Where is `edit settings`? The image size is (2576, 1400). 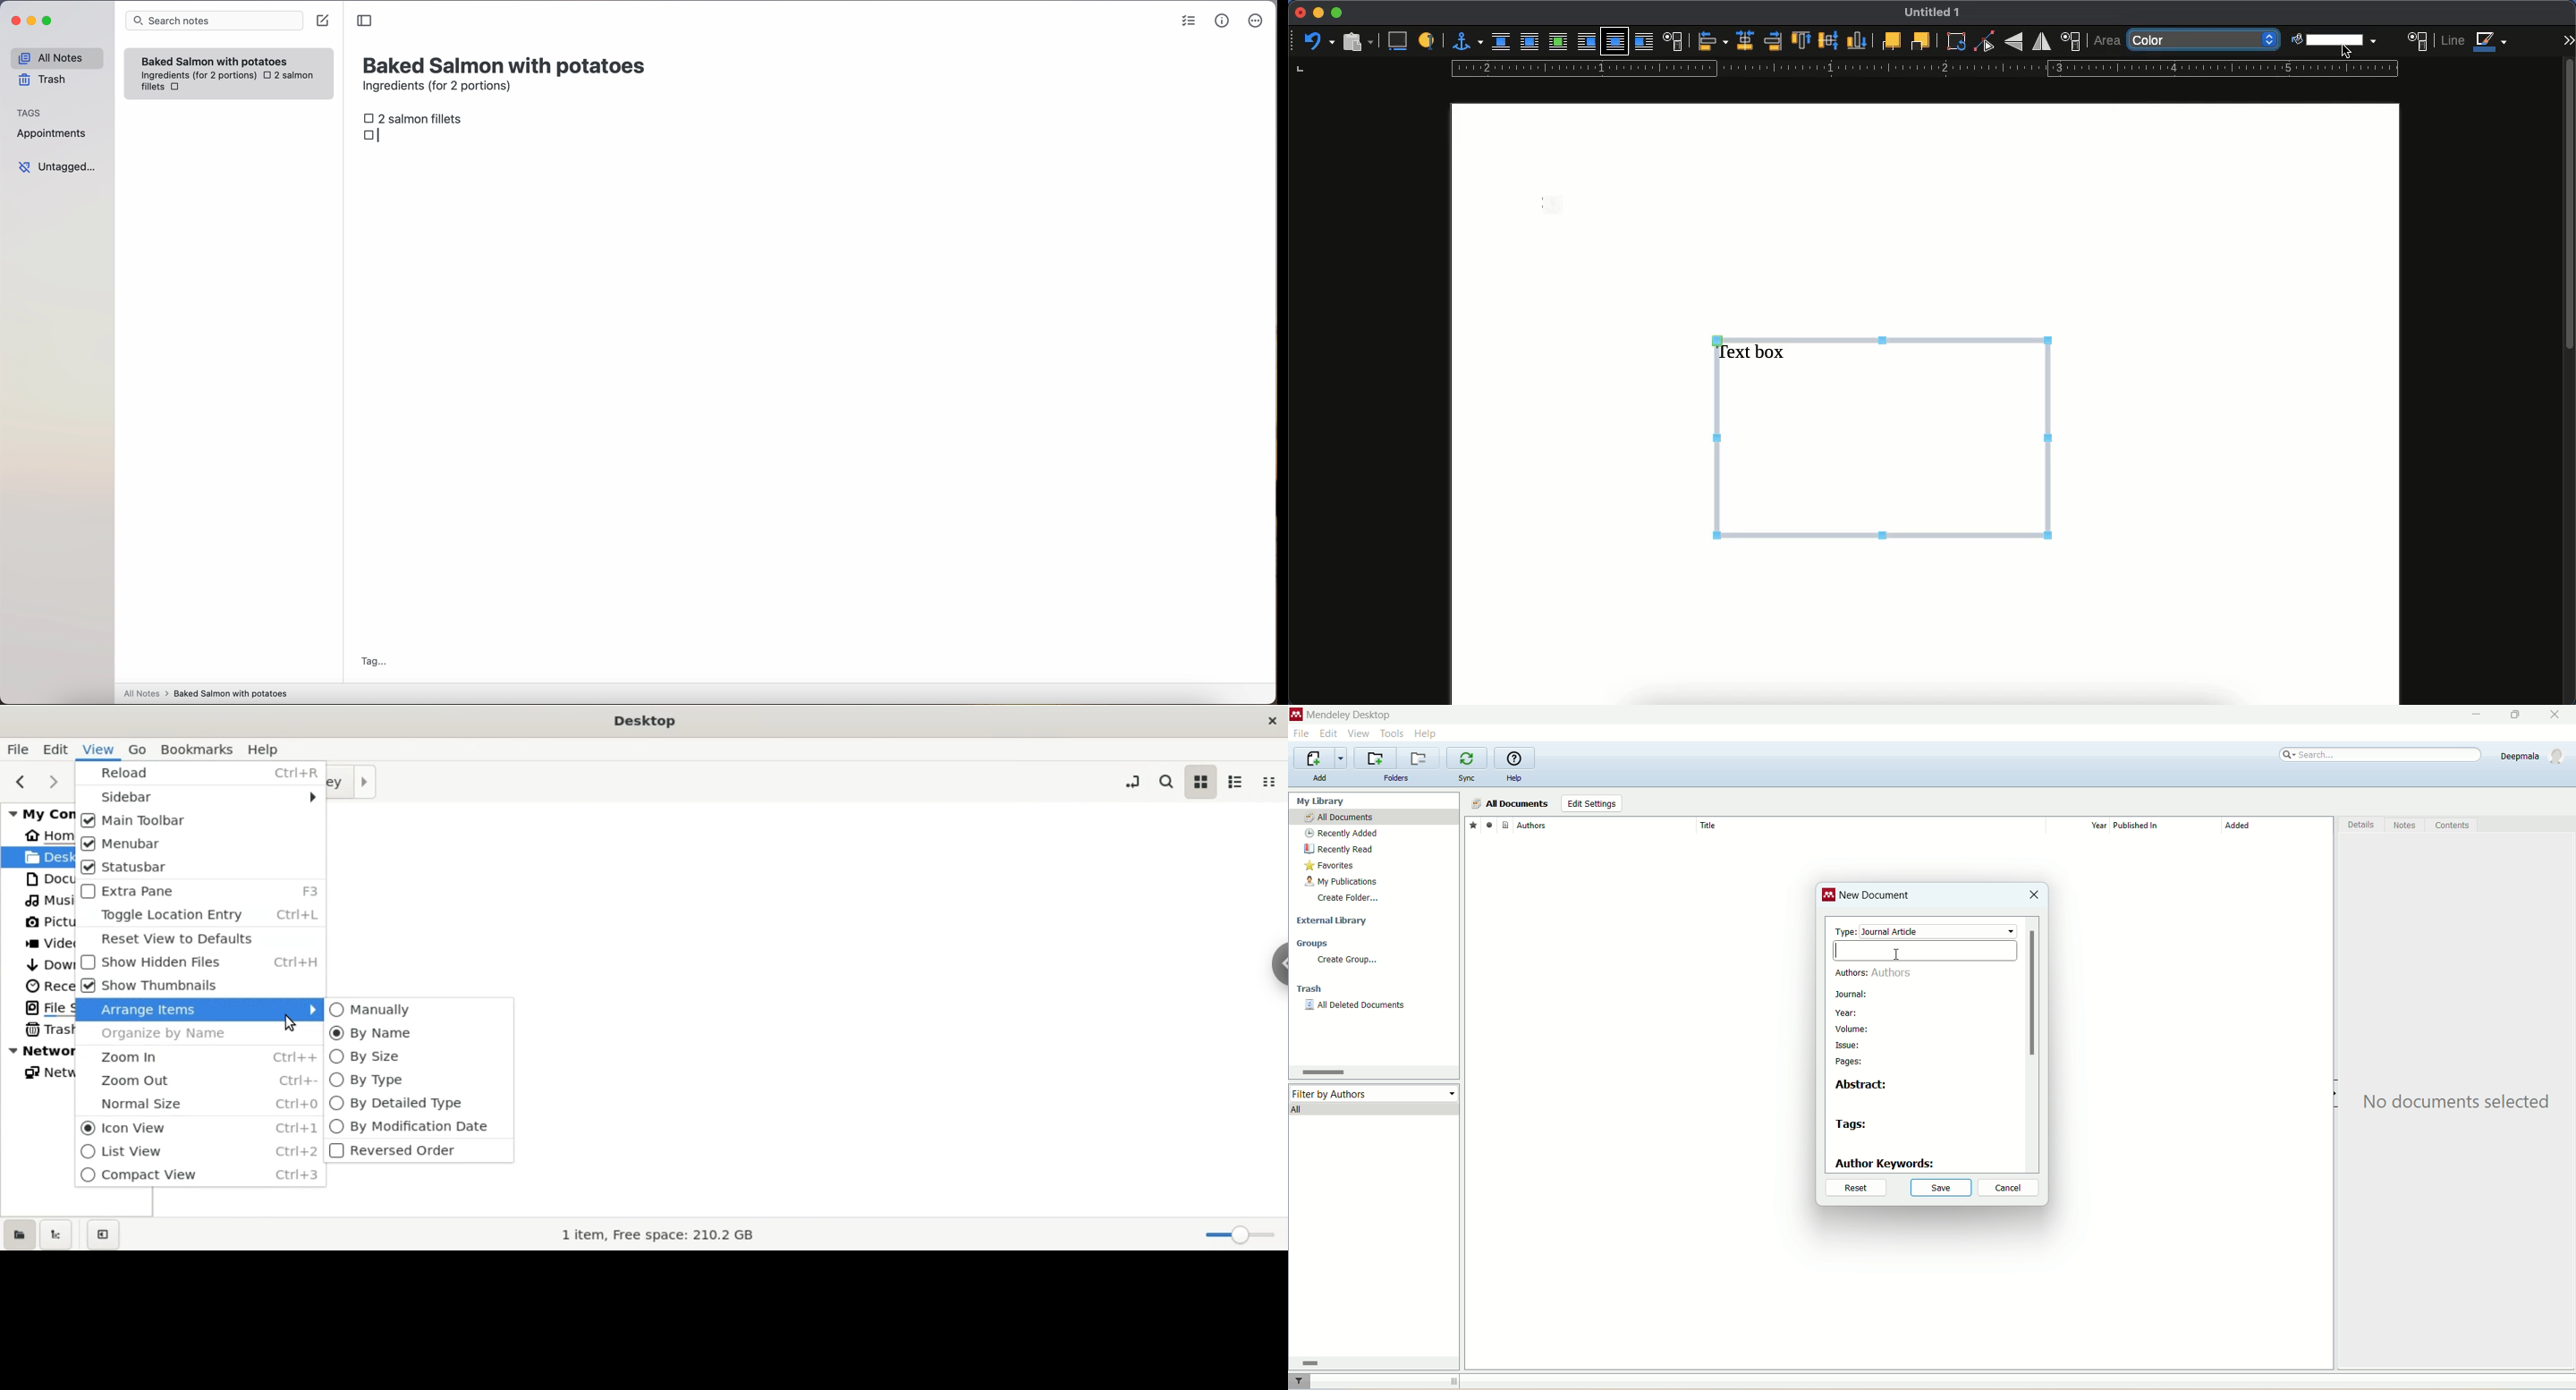
edit settings is located at coordinates (1591, 804).